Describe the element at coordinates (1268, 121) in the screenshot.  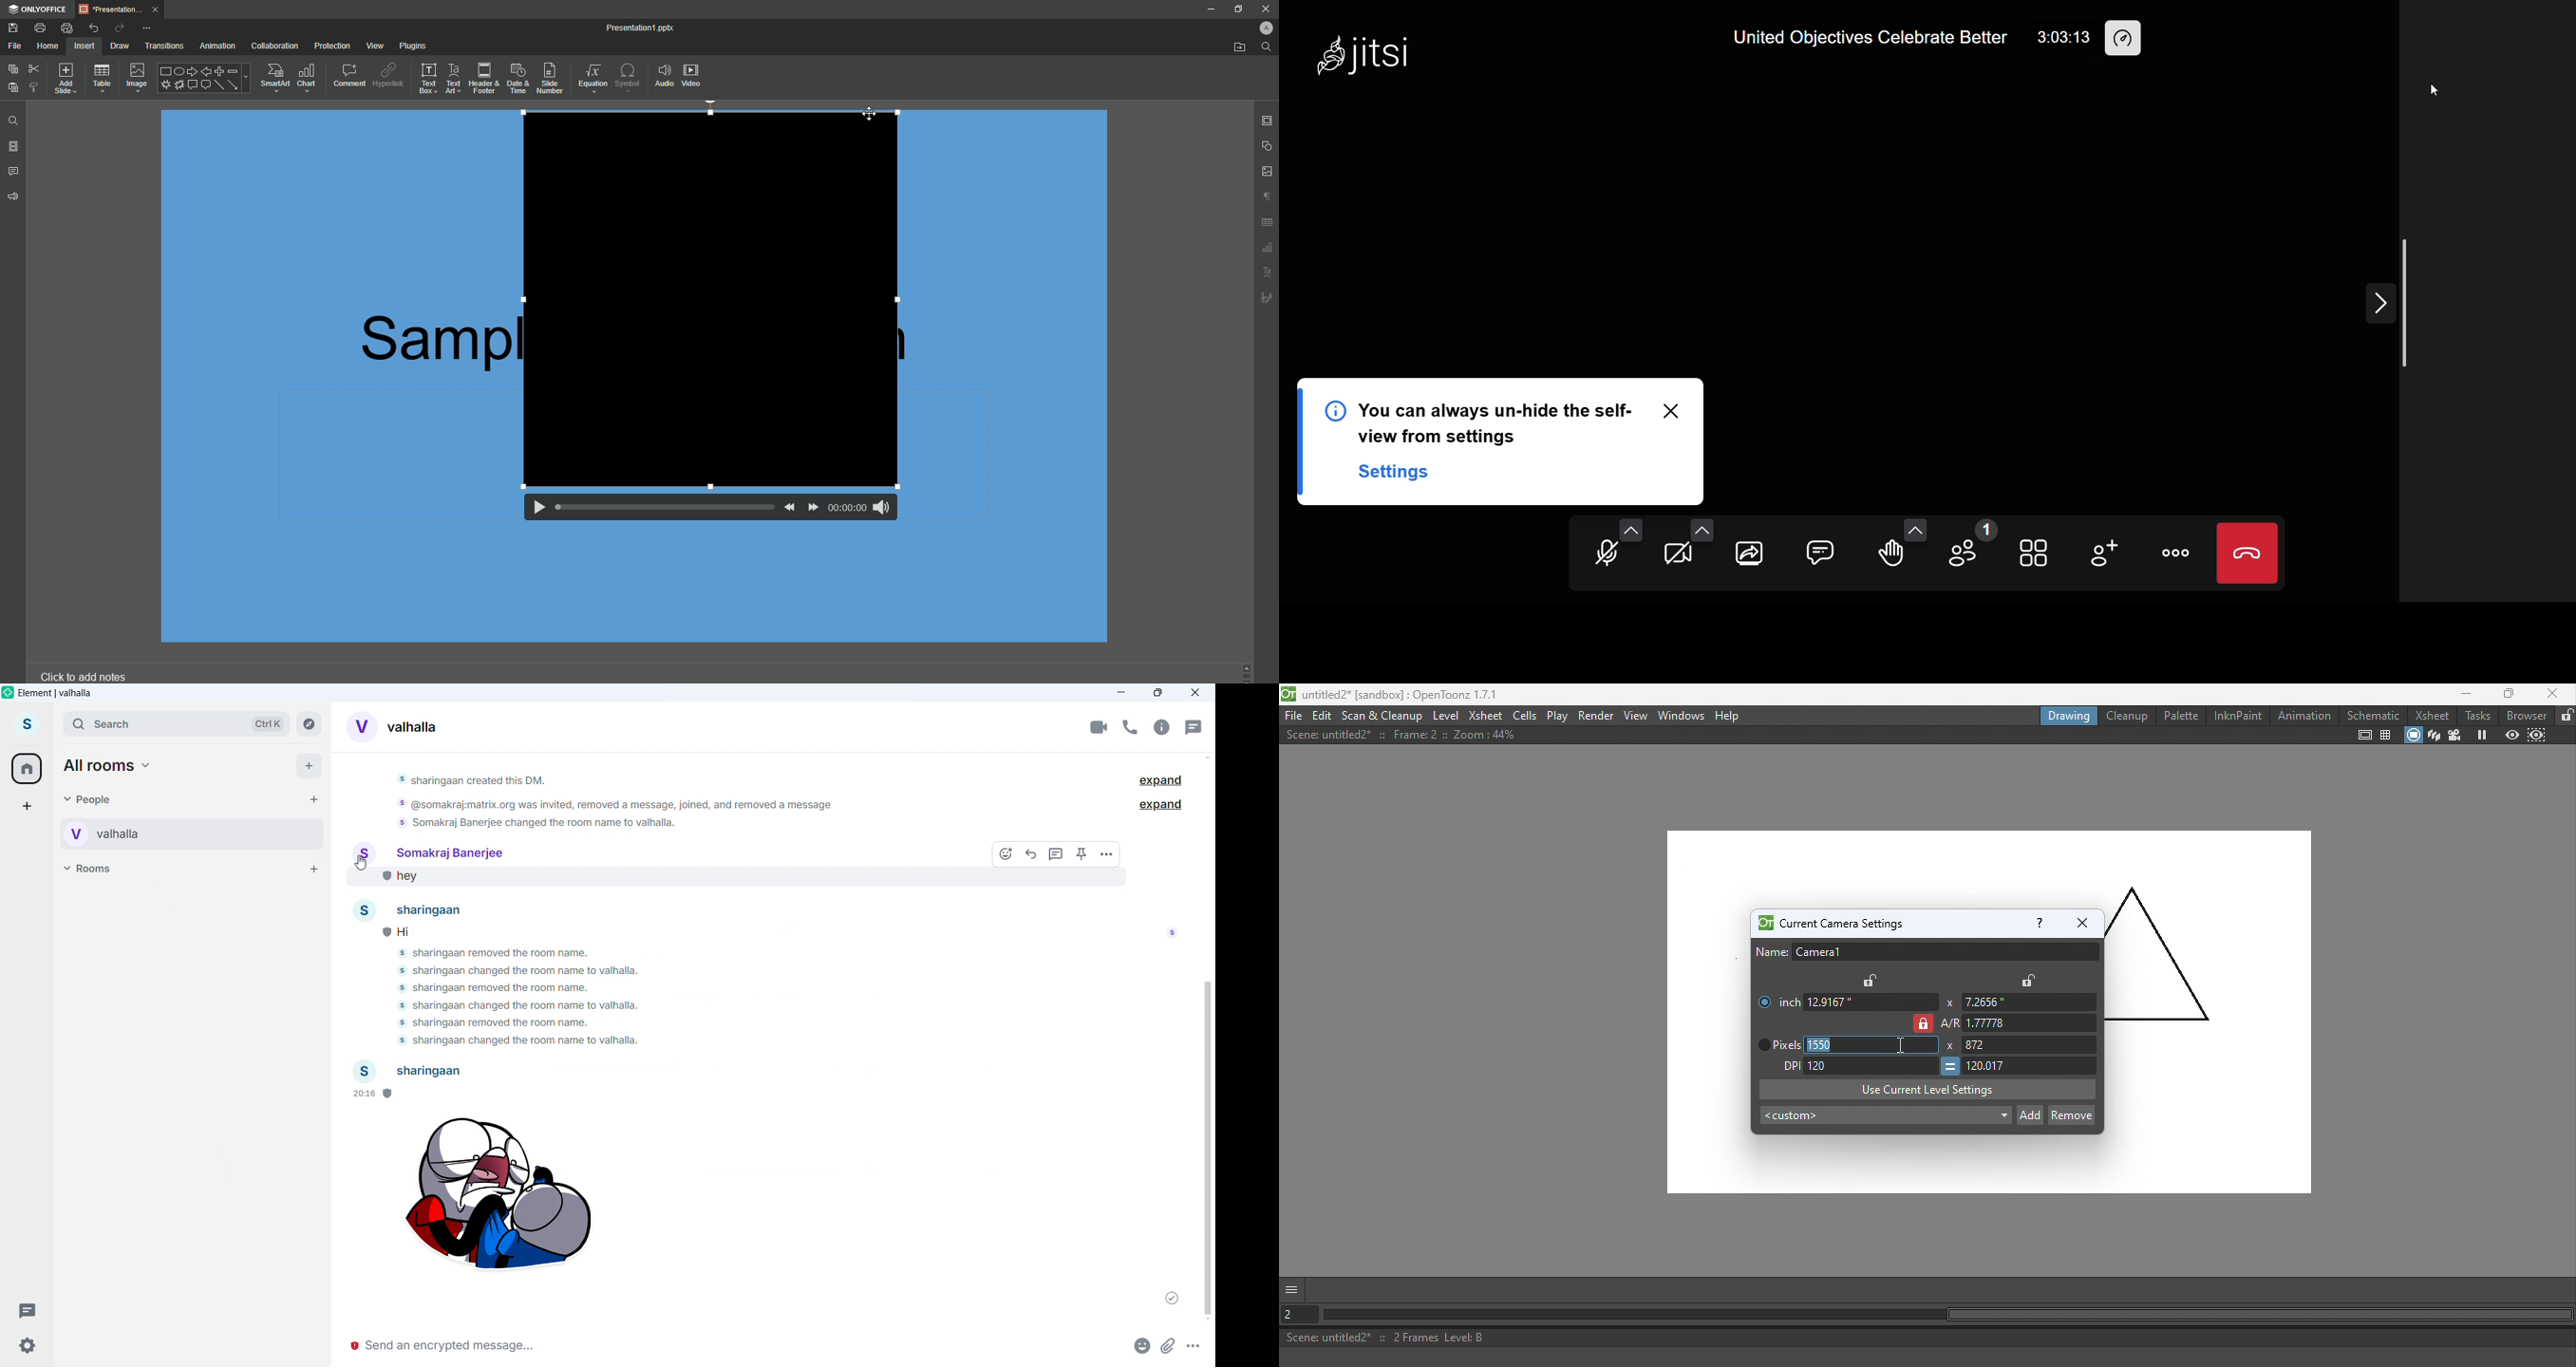
I see `Slide Settings` at that location.